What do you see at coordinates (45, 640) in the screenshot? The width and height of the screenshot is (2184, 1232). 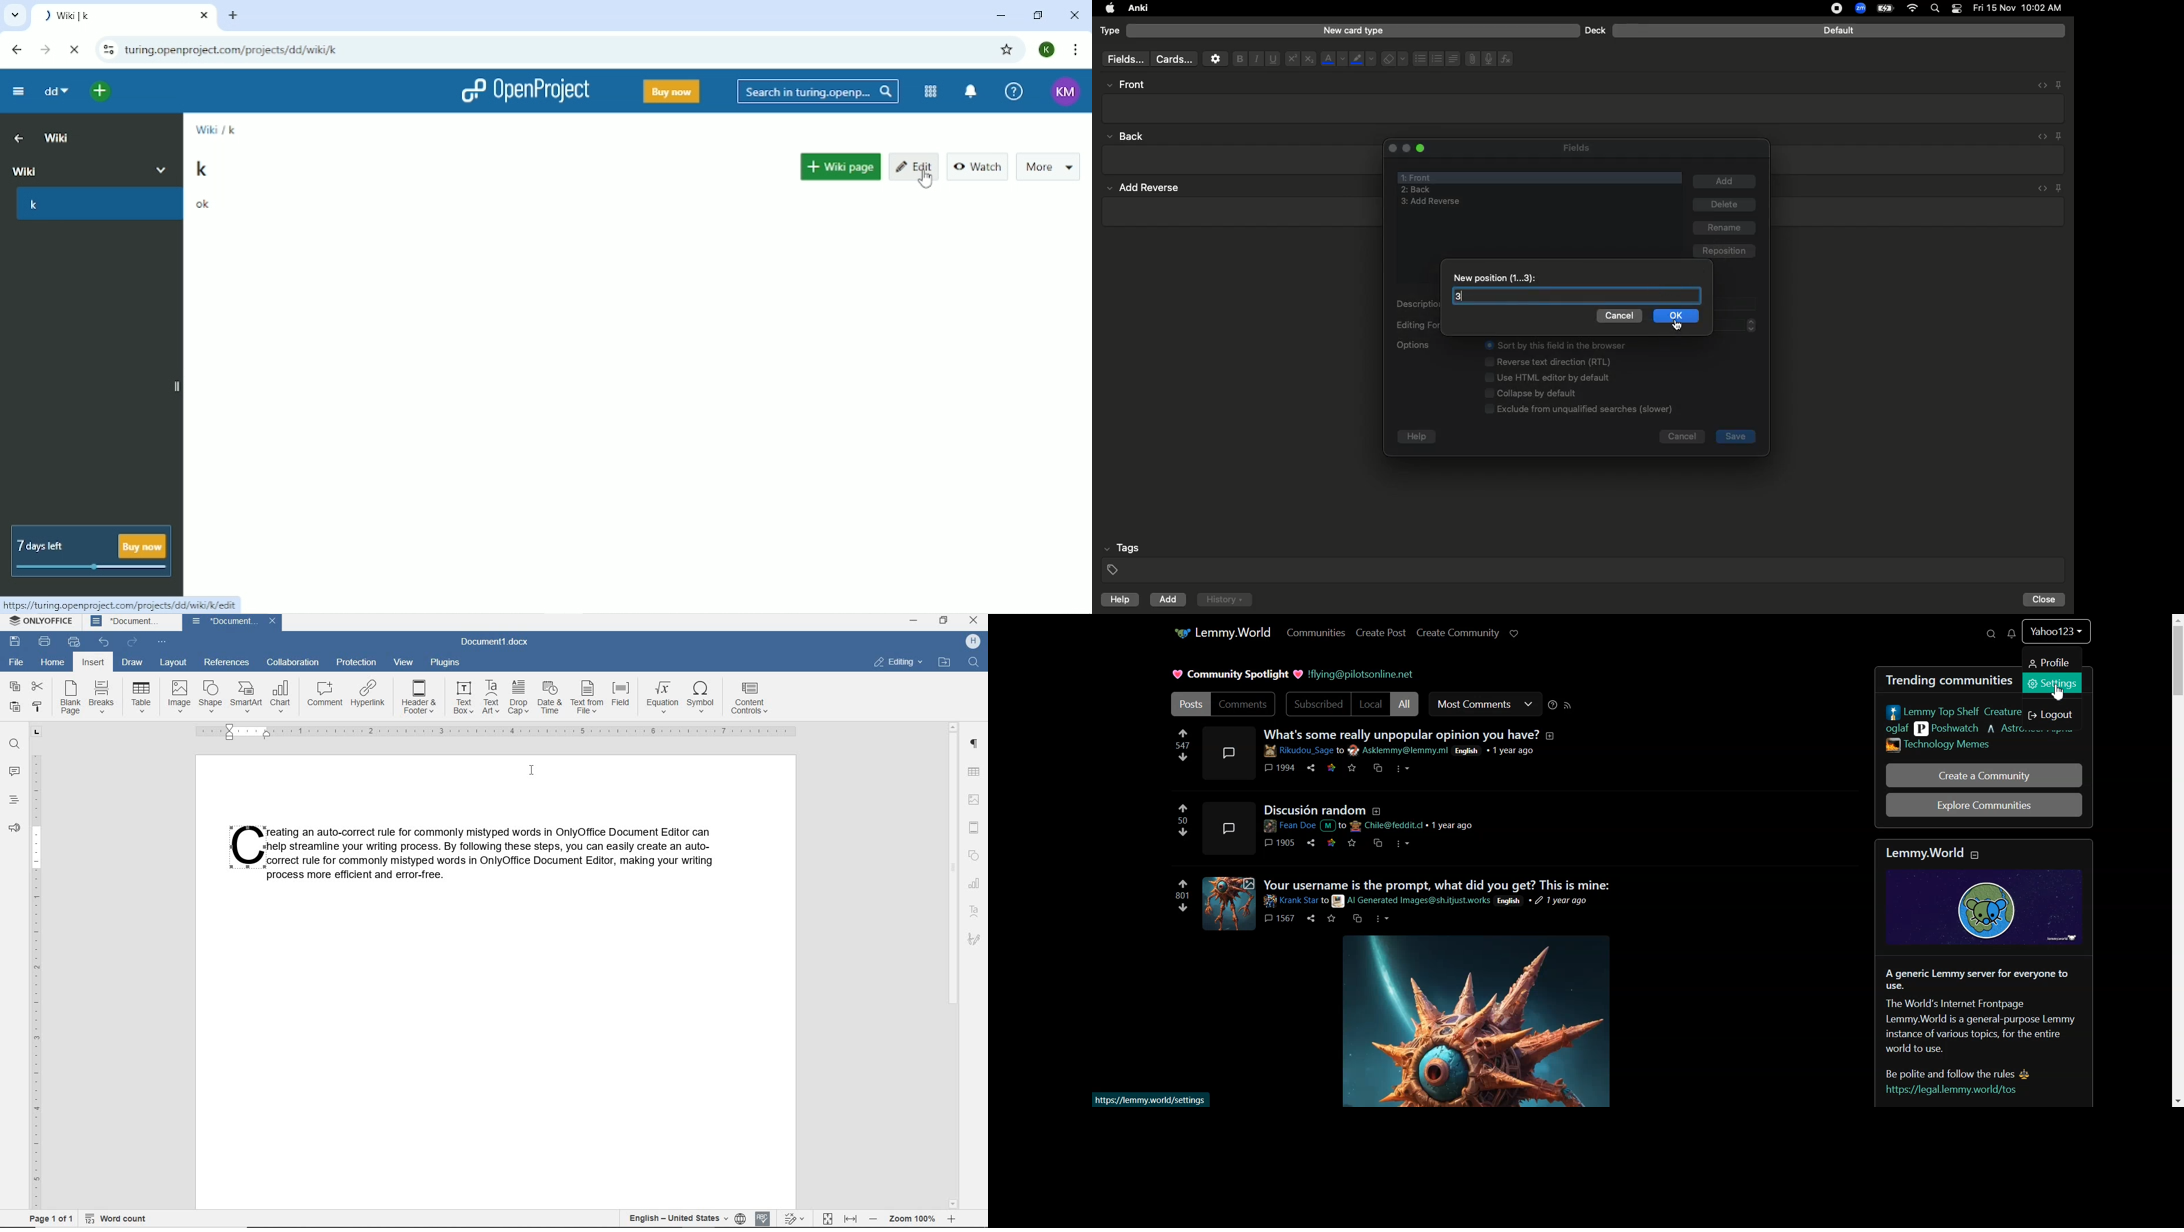 I see `print` at bounding box center [45, 640].